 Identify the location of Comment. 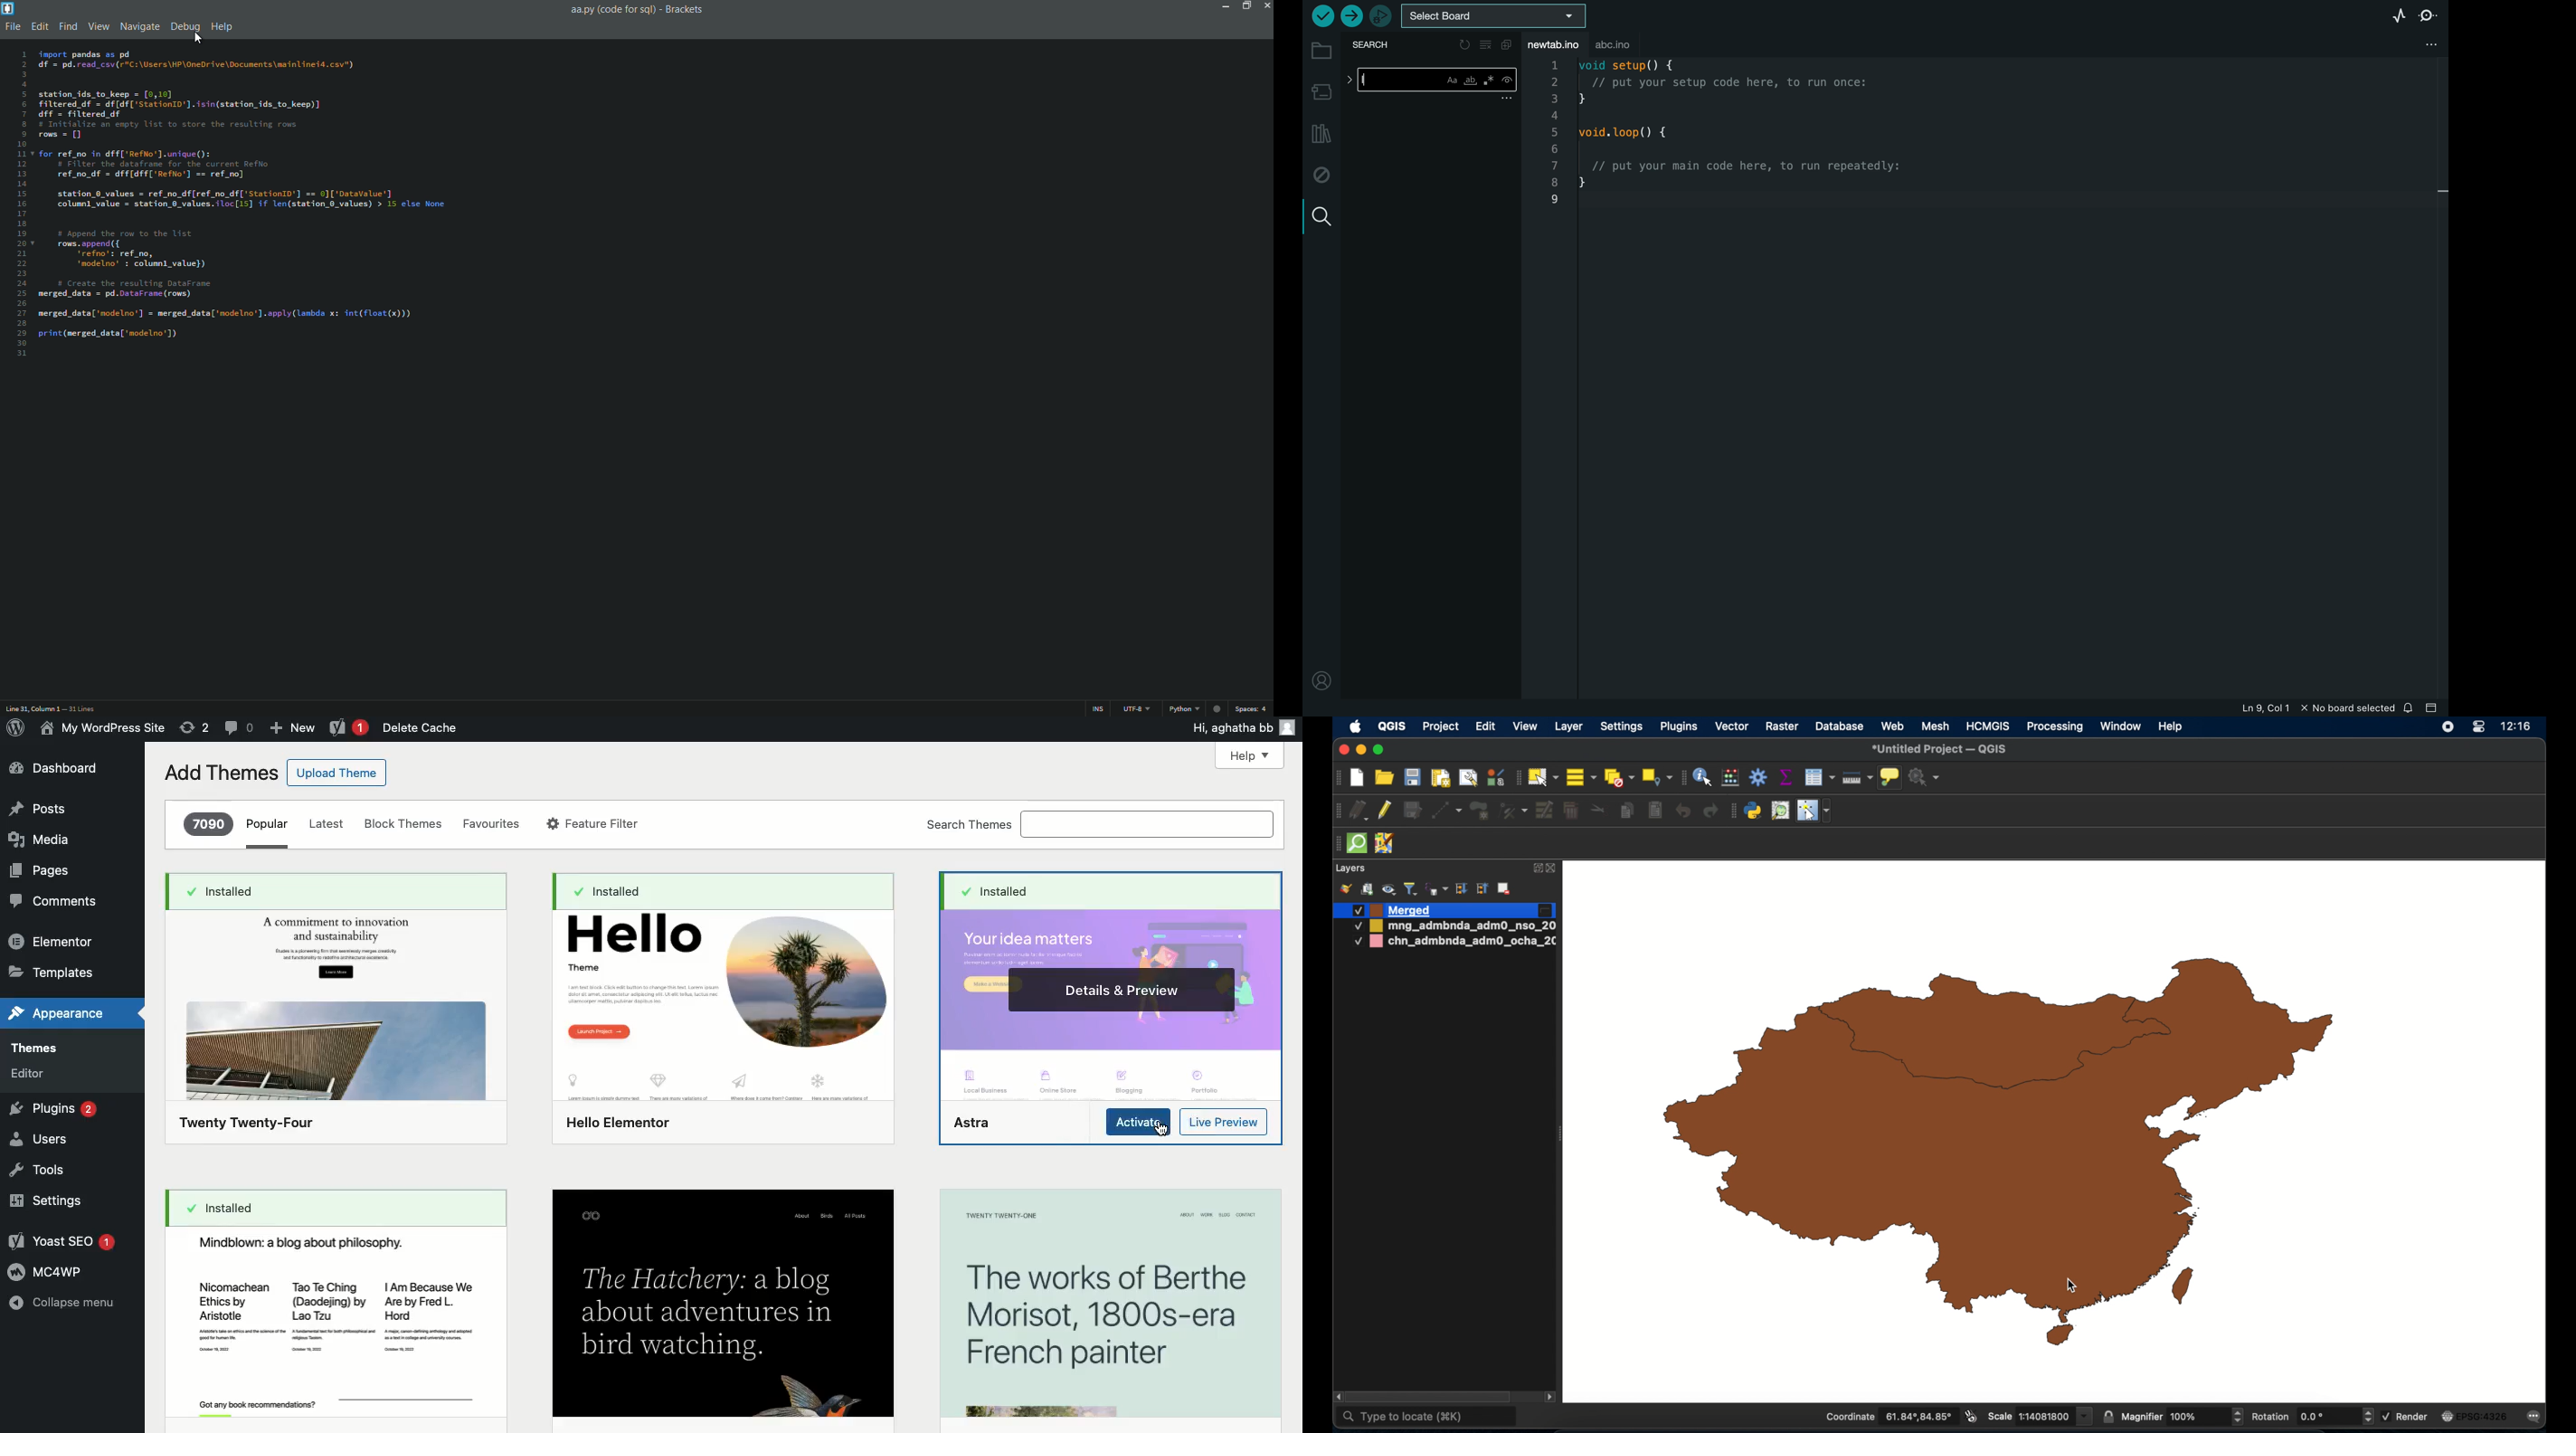
(240, 727).